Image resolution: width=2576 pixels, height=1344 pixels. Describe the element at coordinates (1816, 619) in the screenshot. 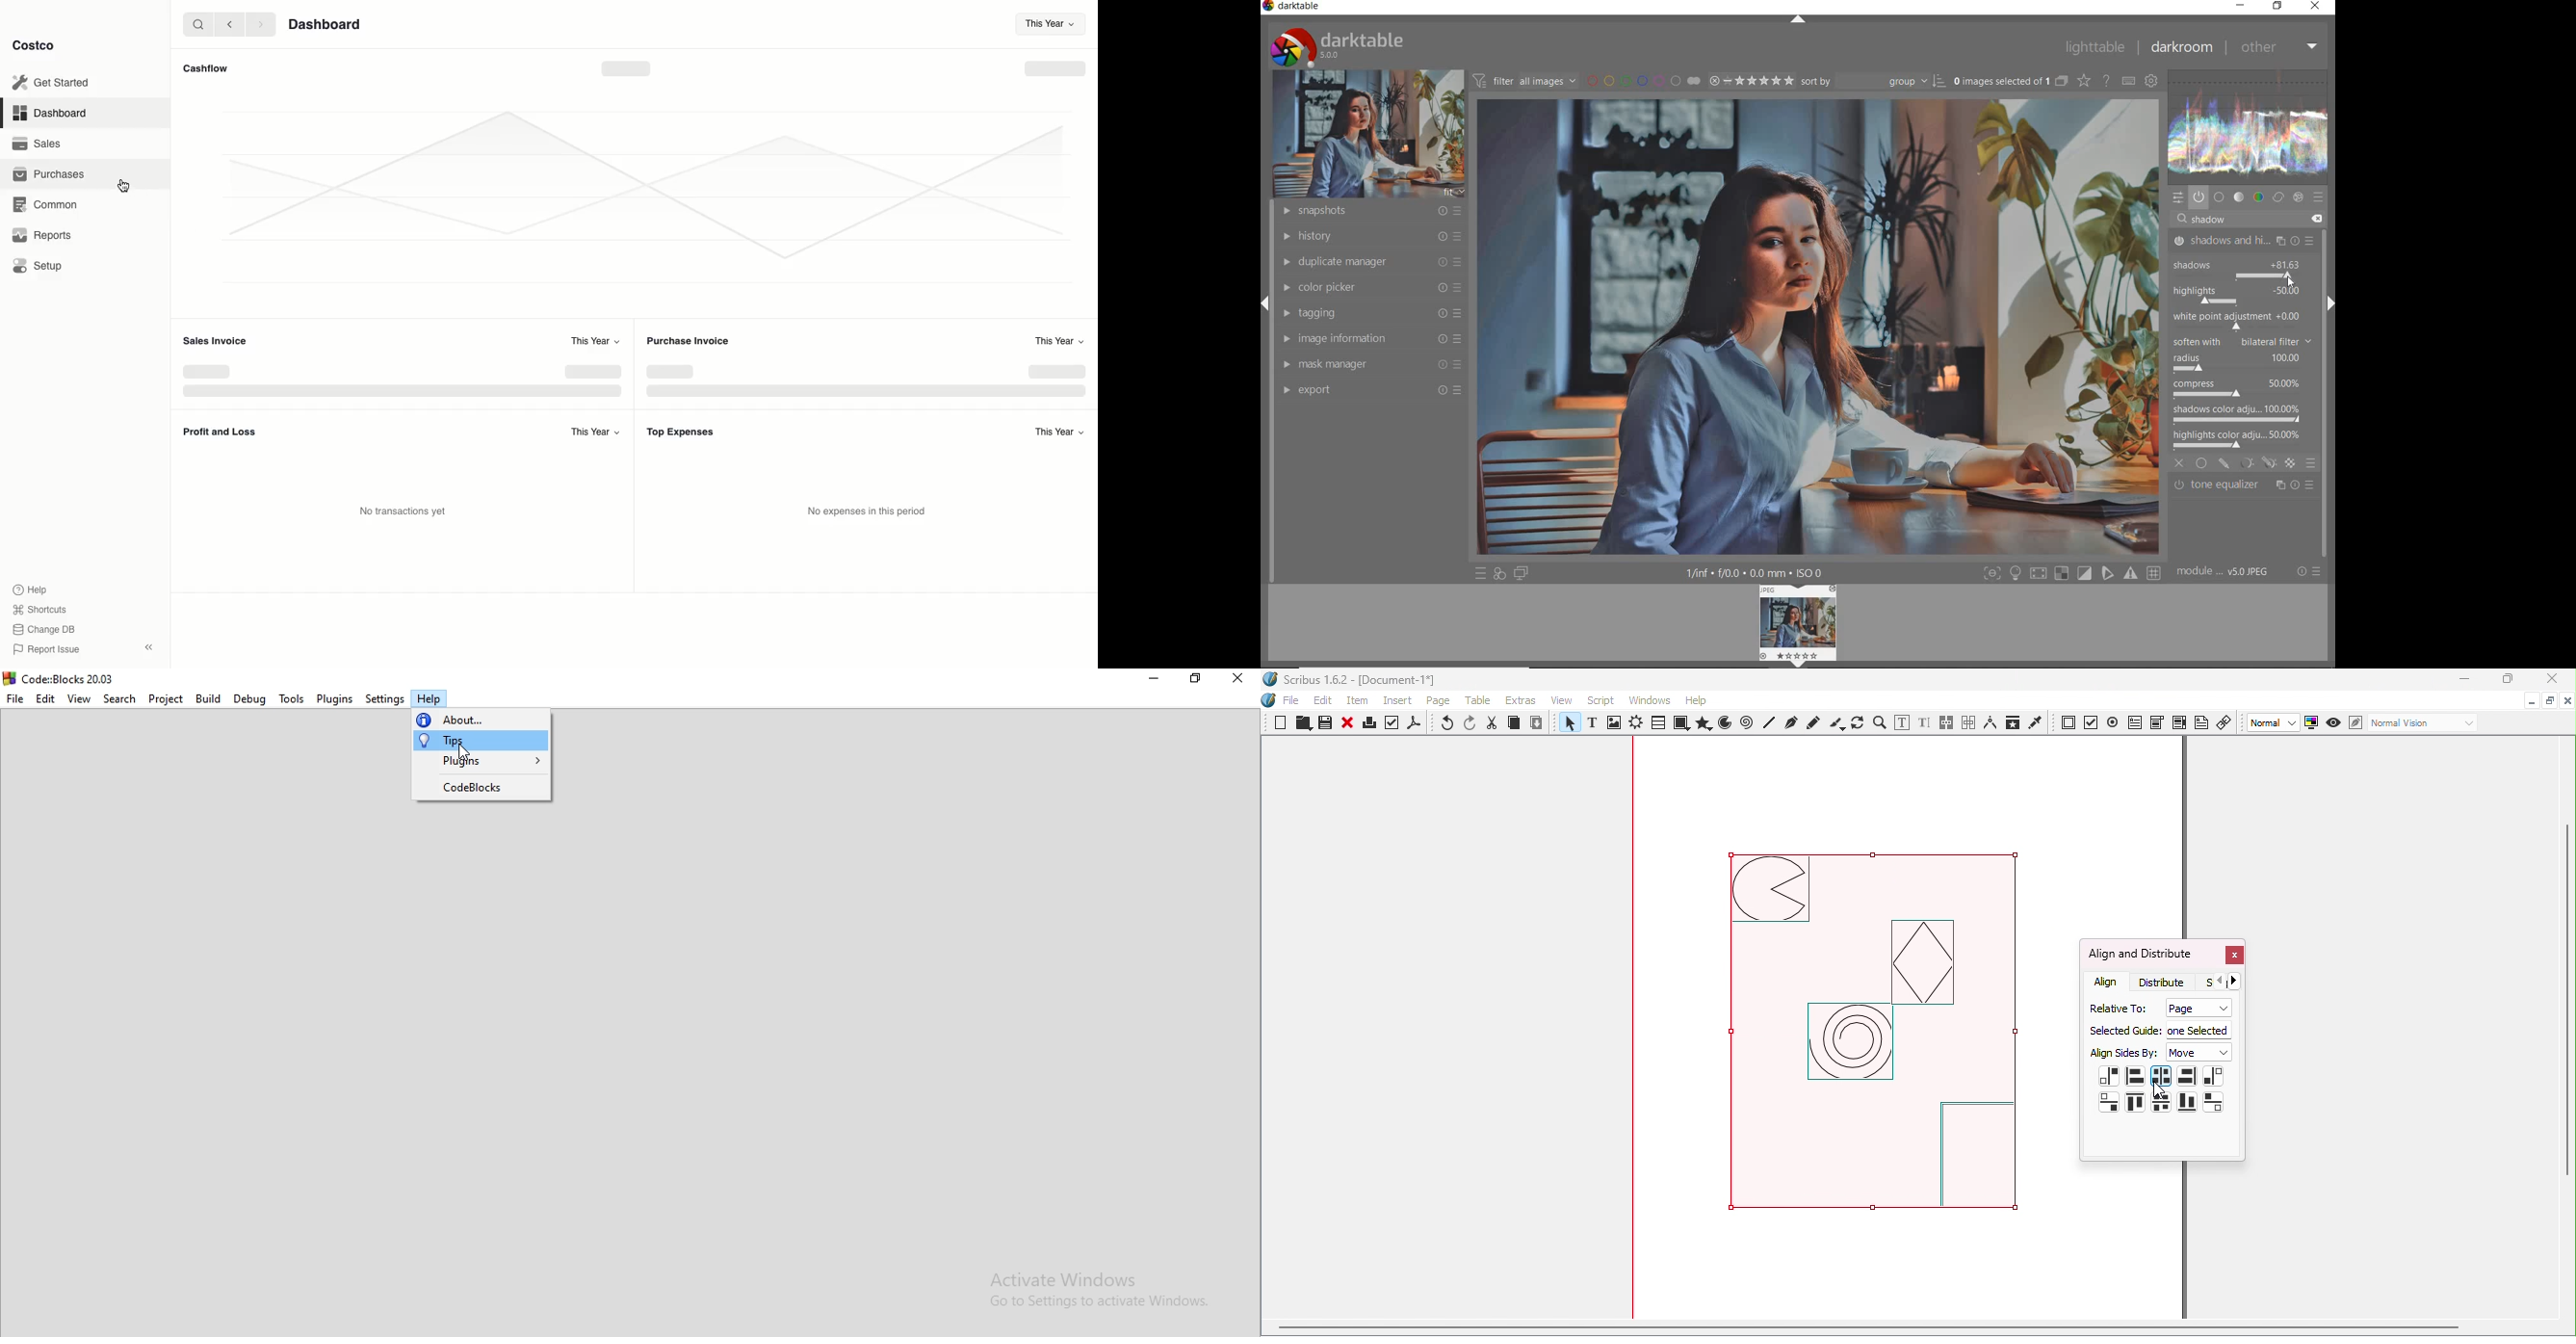

I see `image preview` at that location.